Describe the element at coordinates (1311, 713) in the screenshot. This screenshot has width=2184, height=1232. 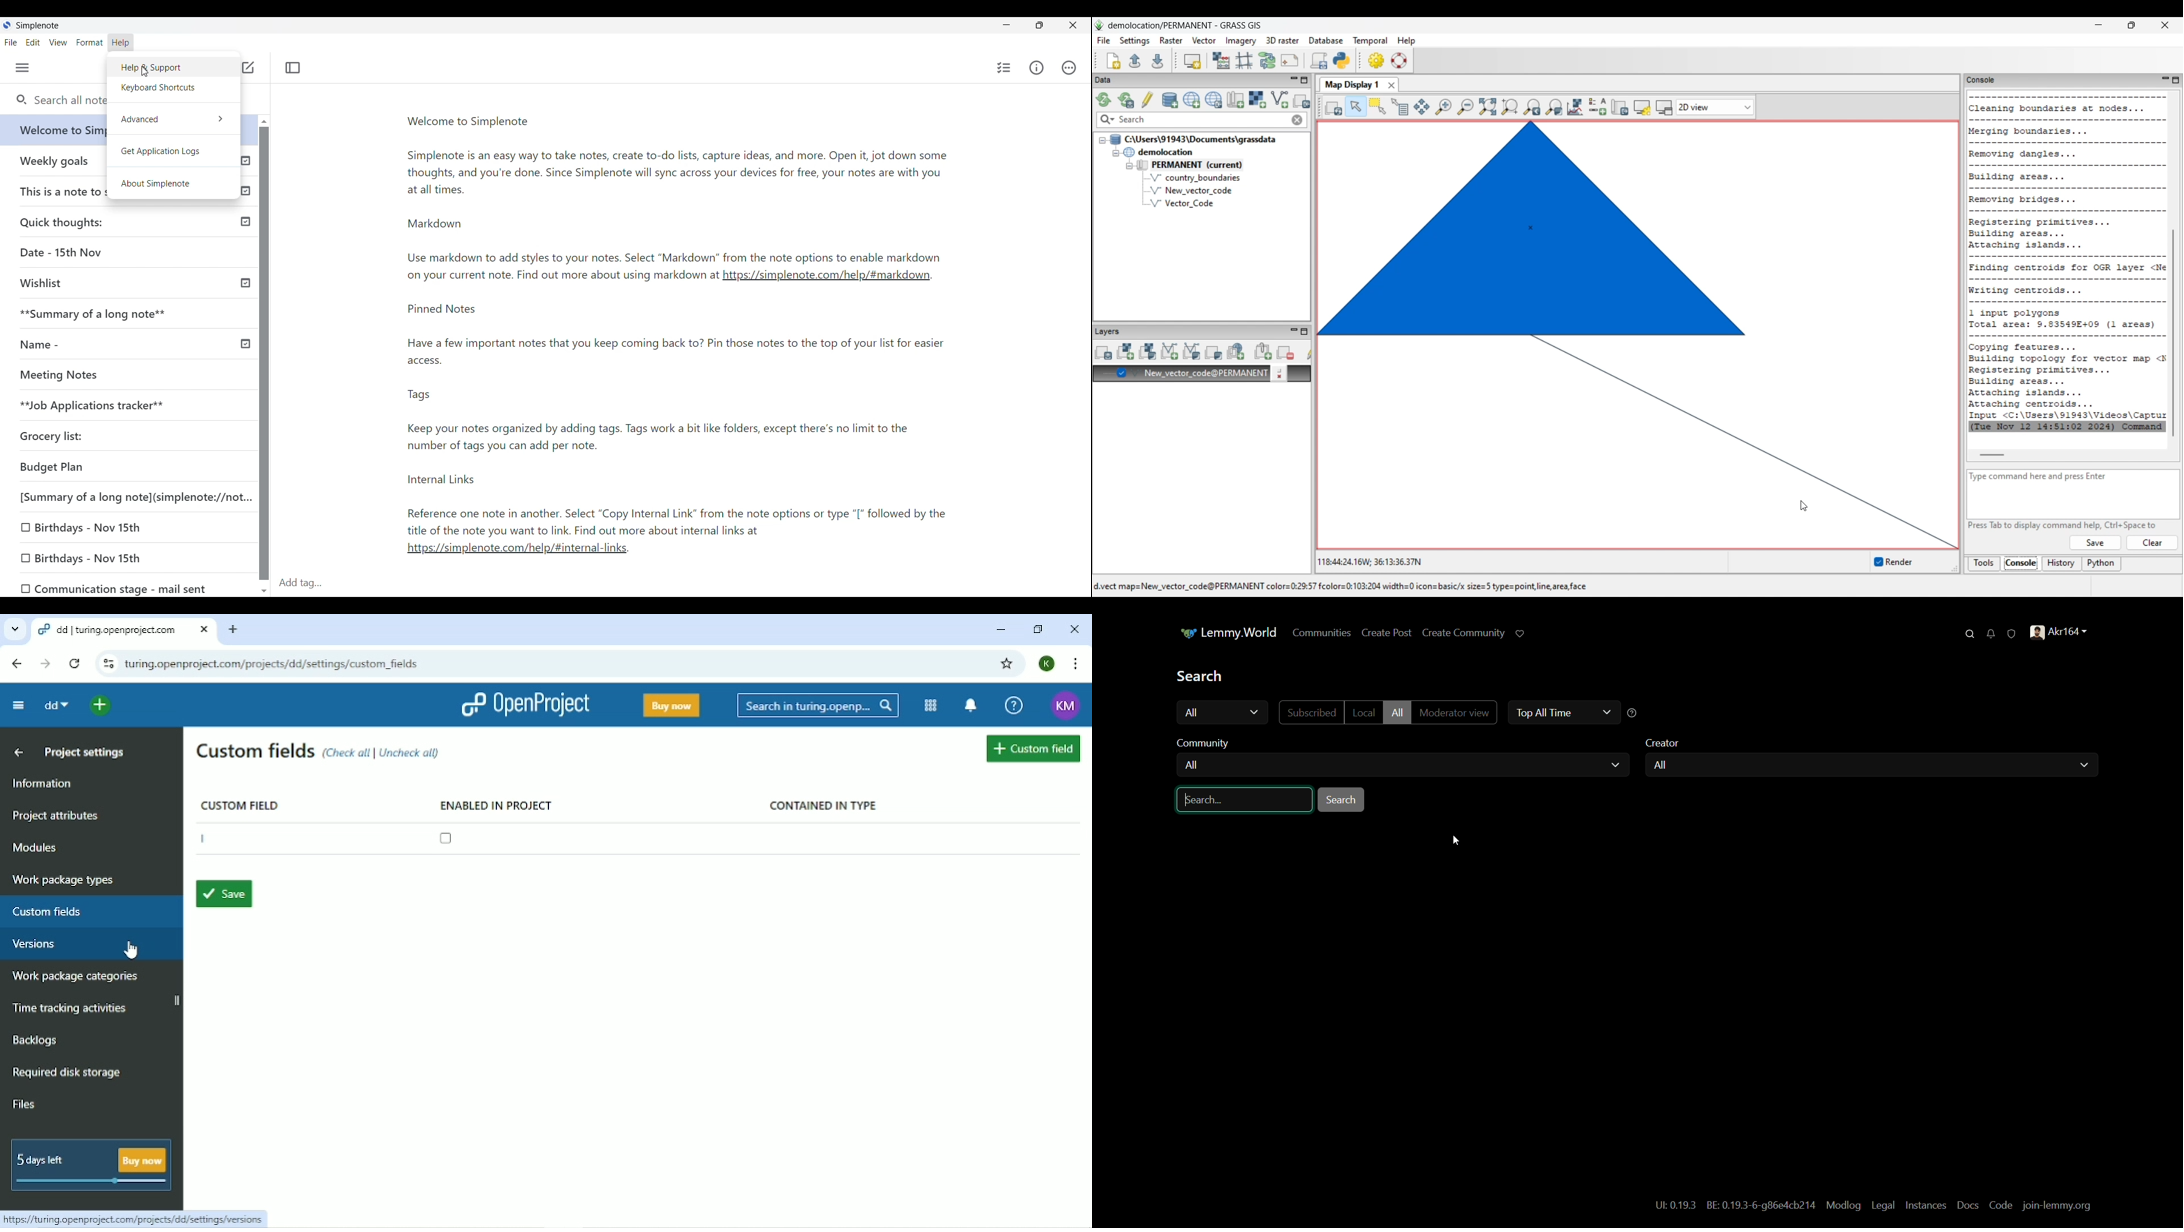
I see `subscribed` at that location.